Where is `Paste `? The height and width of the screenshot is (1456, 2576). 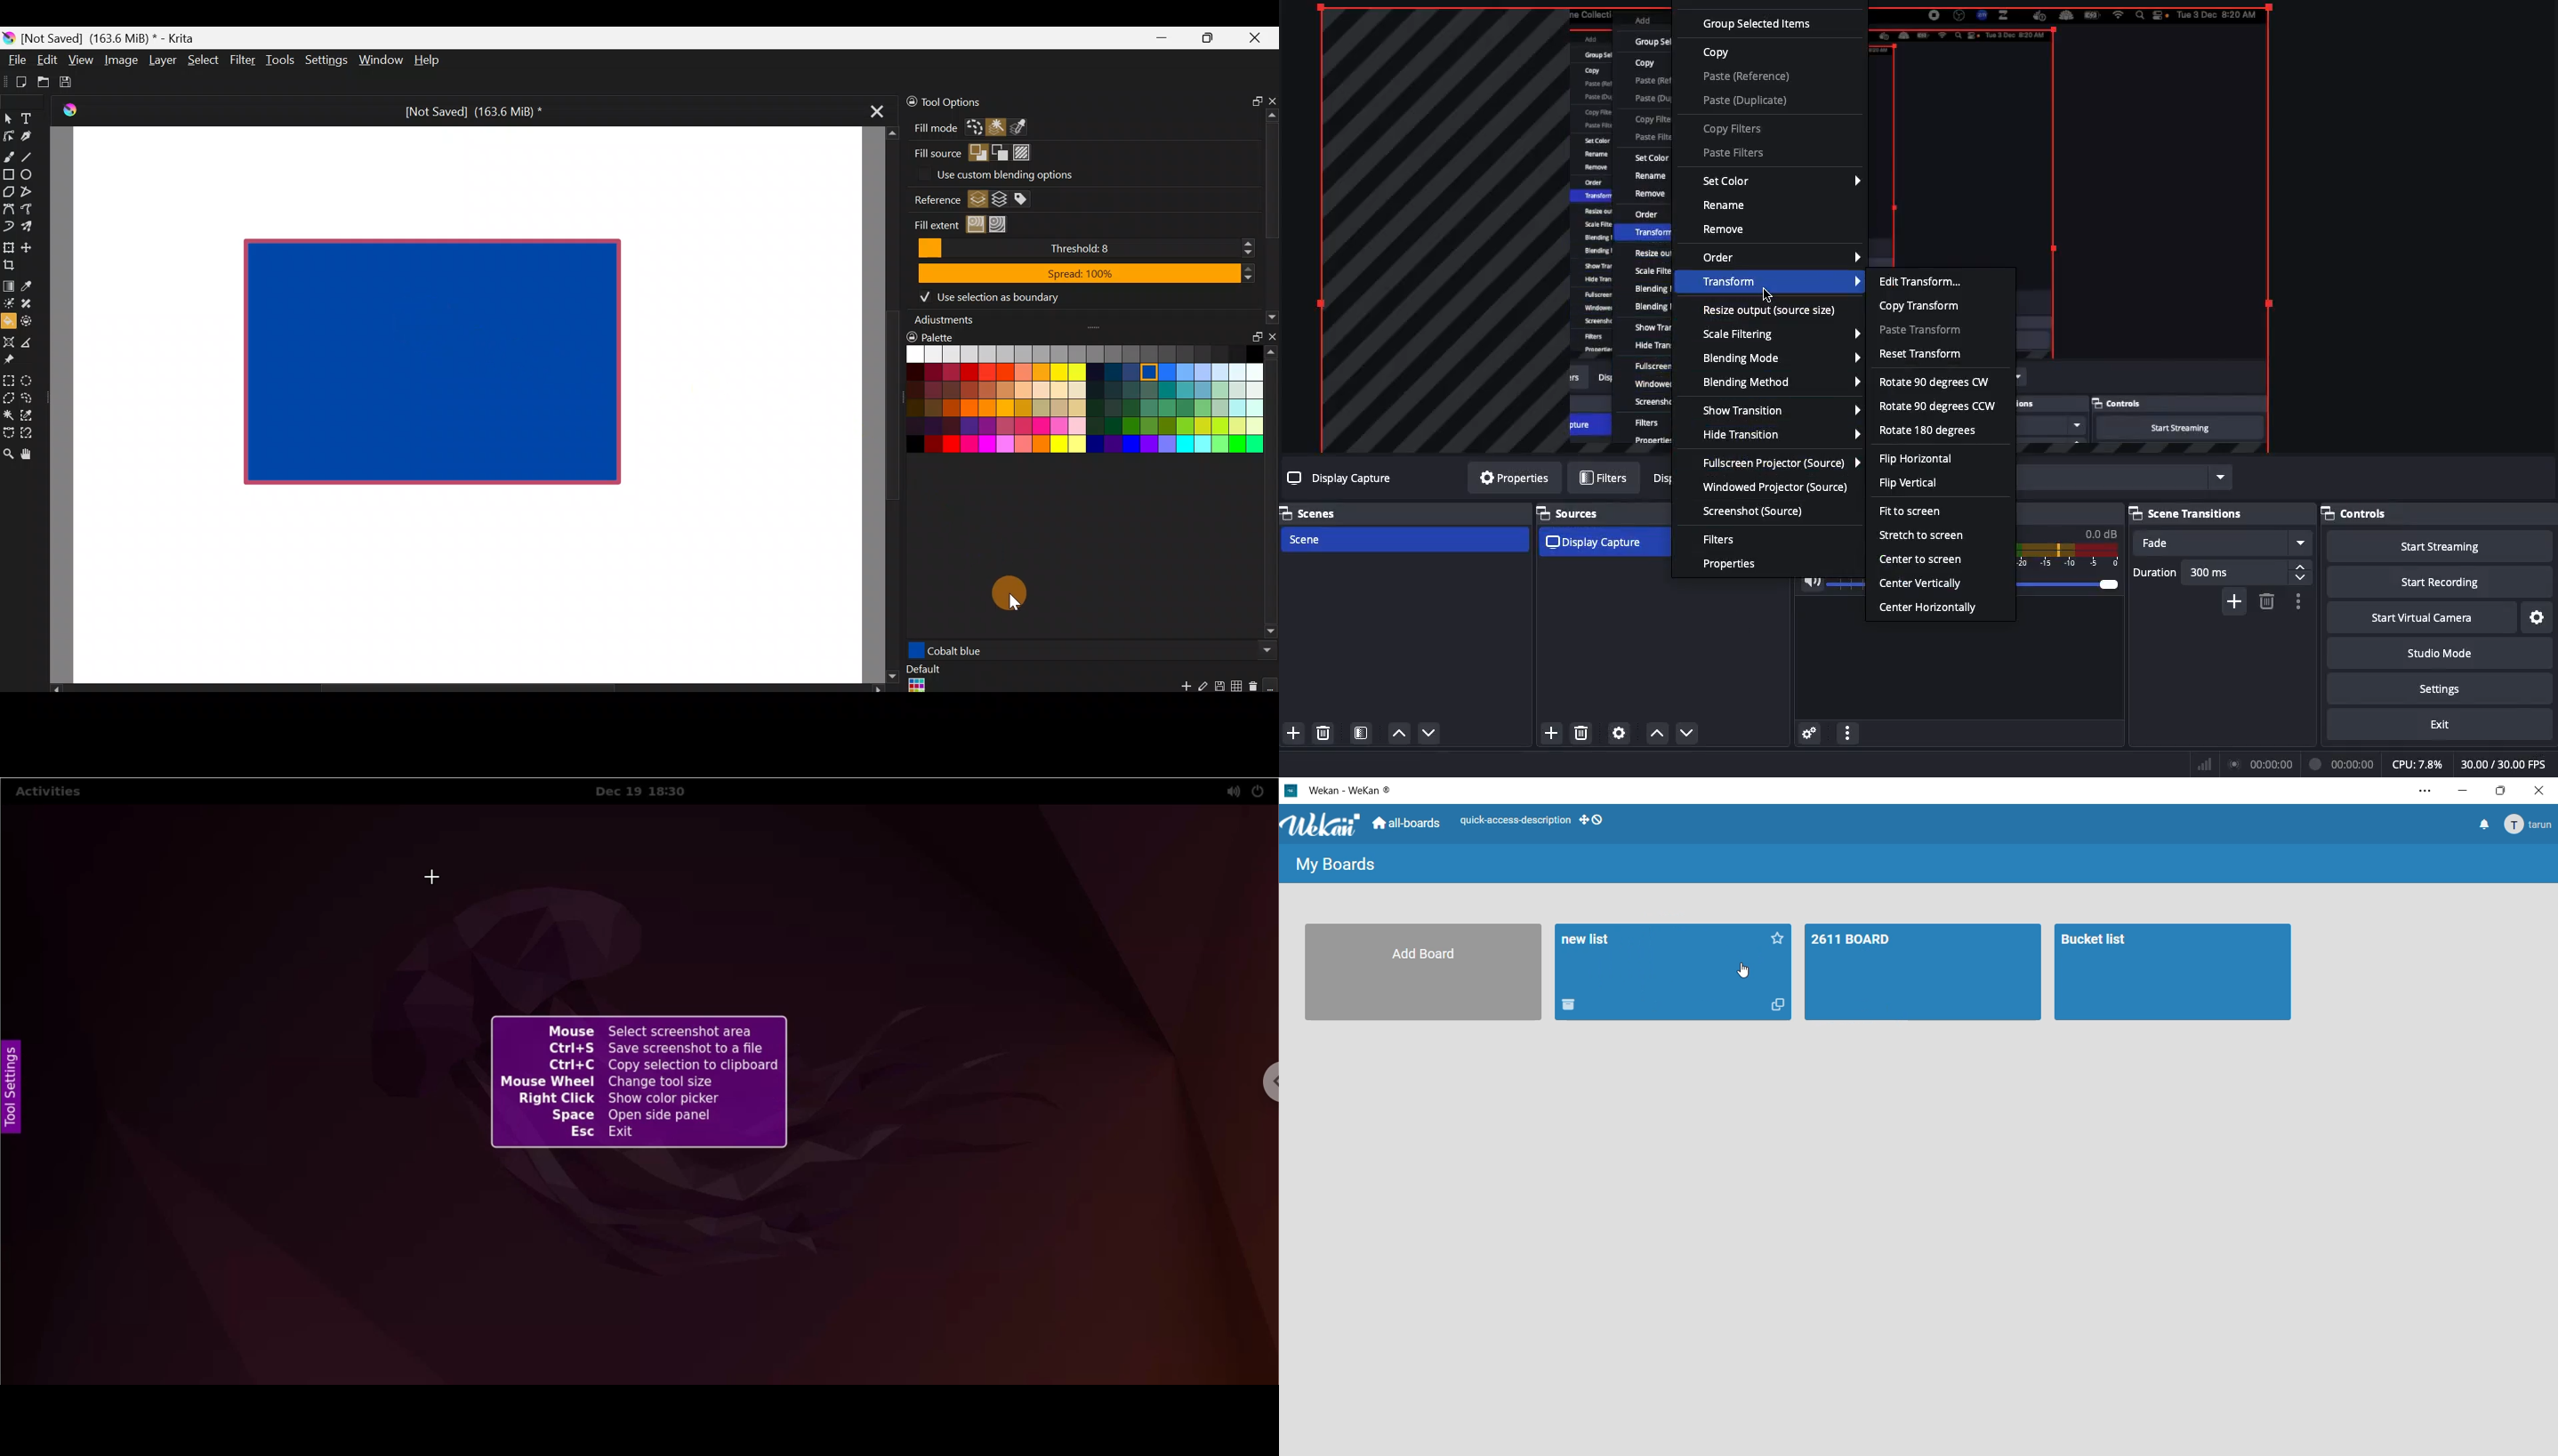 Paste  is located at coordinates (1746, 88).